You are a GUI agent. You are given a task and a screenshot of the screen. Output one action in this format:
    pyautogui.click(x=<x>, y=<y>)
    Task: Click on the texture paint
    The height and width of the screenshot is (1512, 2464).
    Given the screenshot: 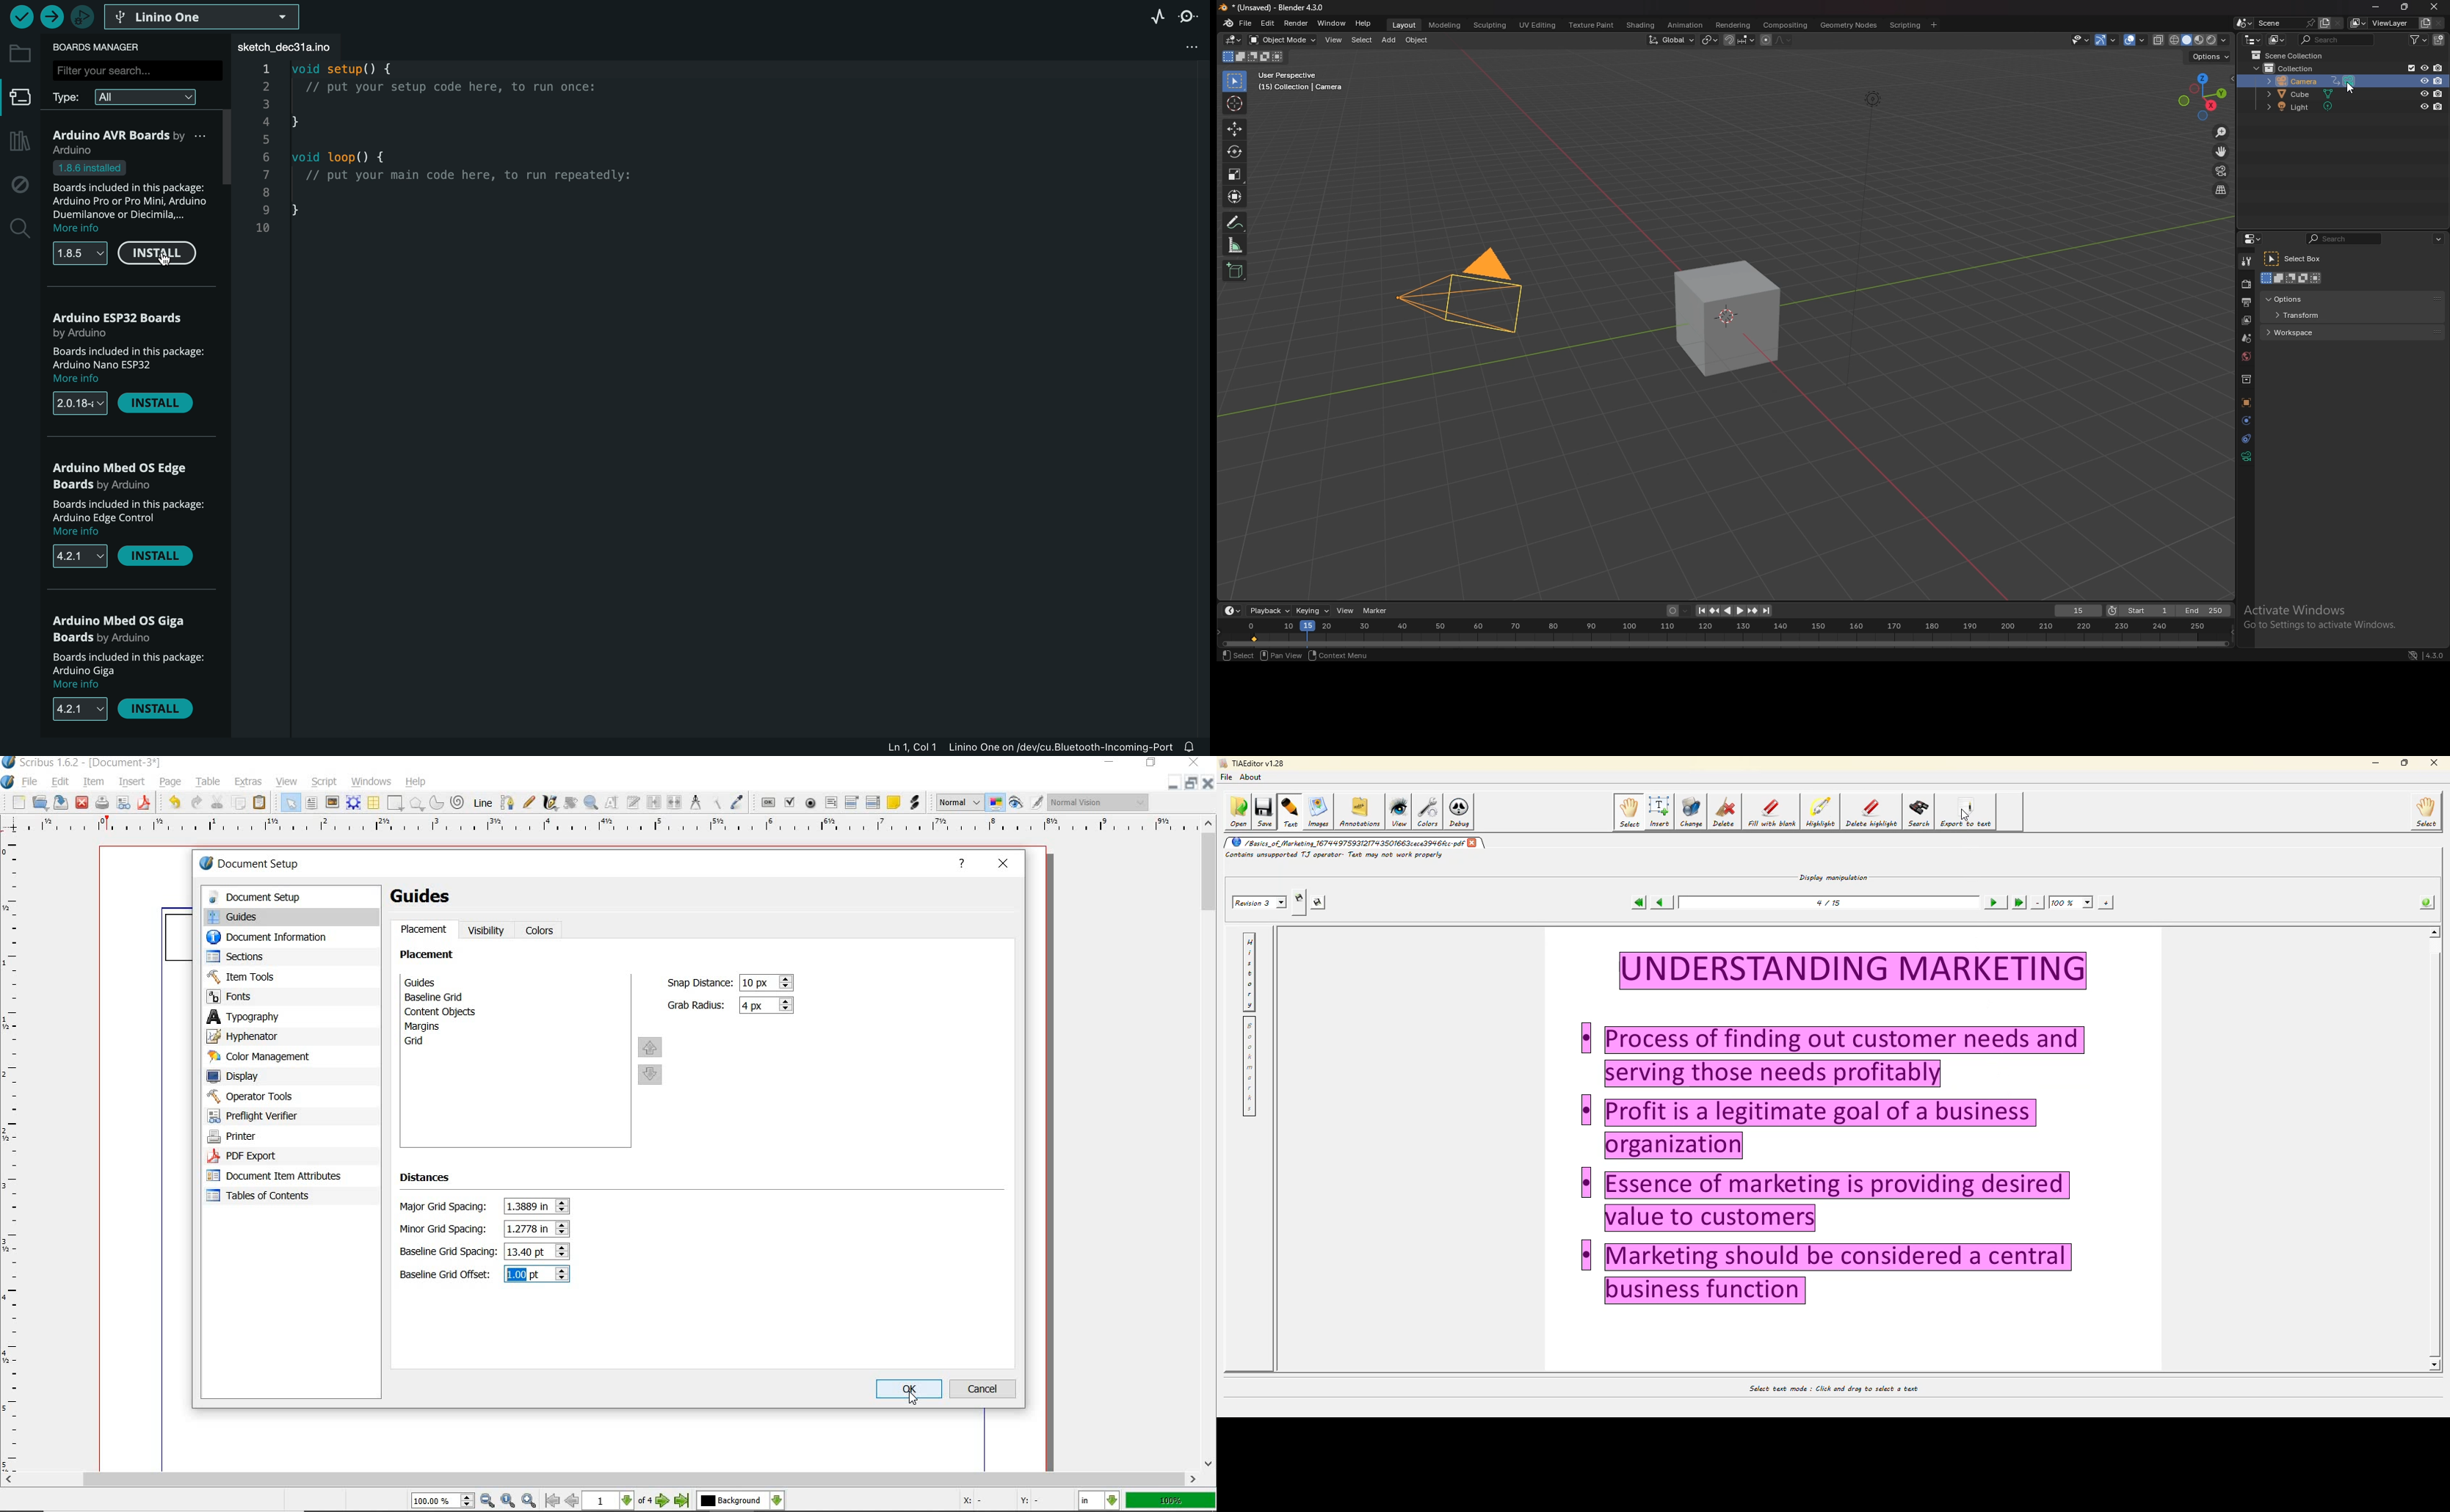 What is the action you would take?
    pyautogui.click(x=1592, y=26)
    